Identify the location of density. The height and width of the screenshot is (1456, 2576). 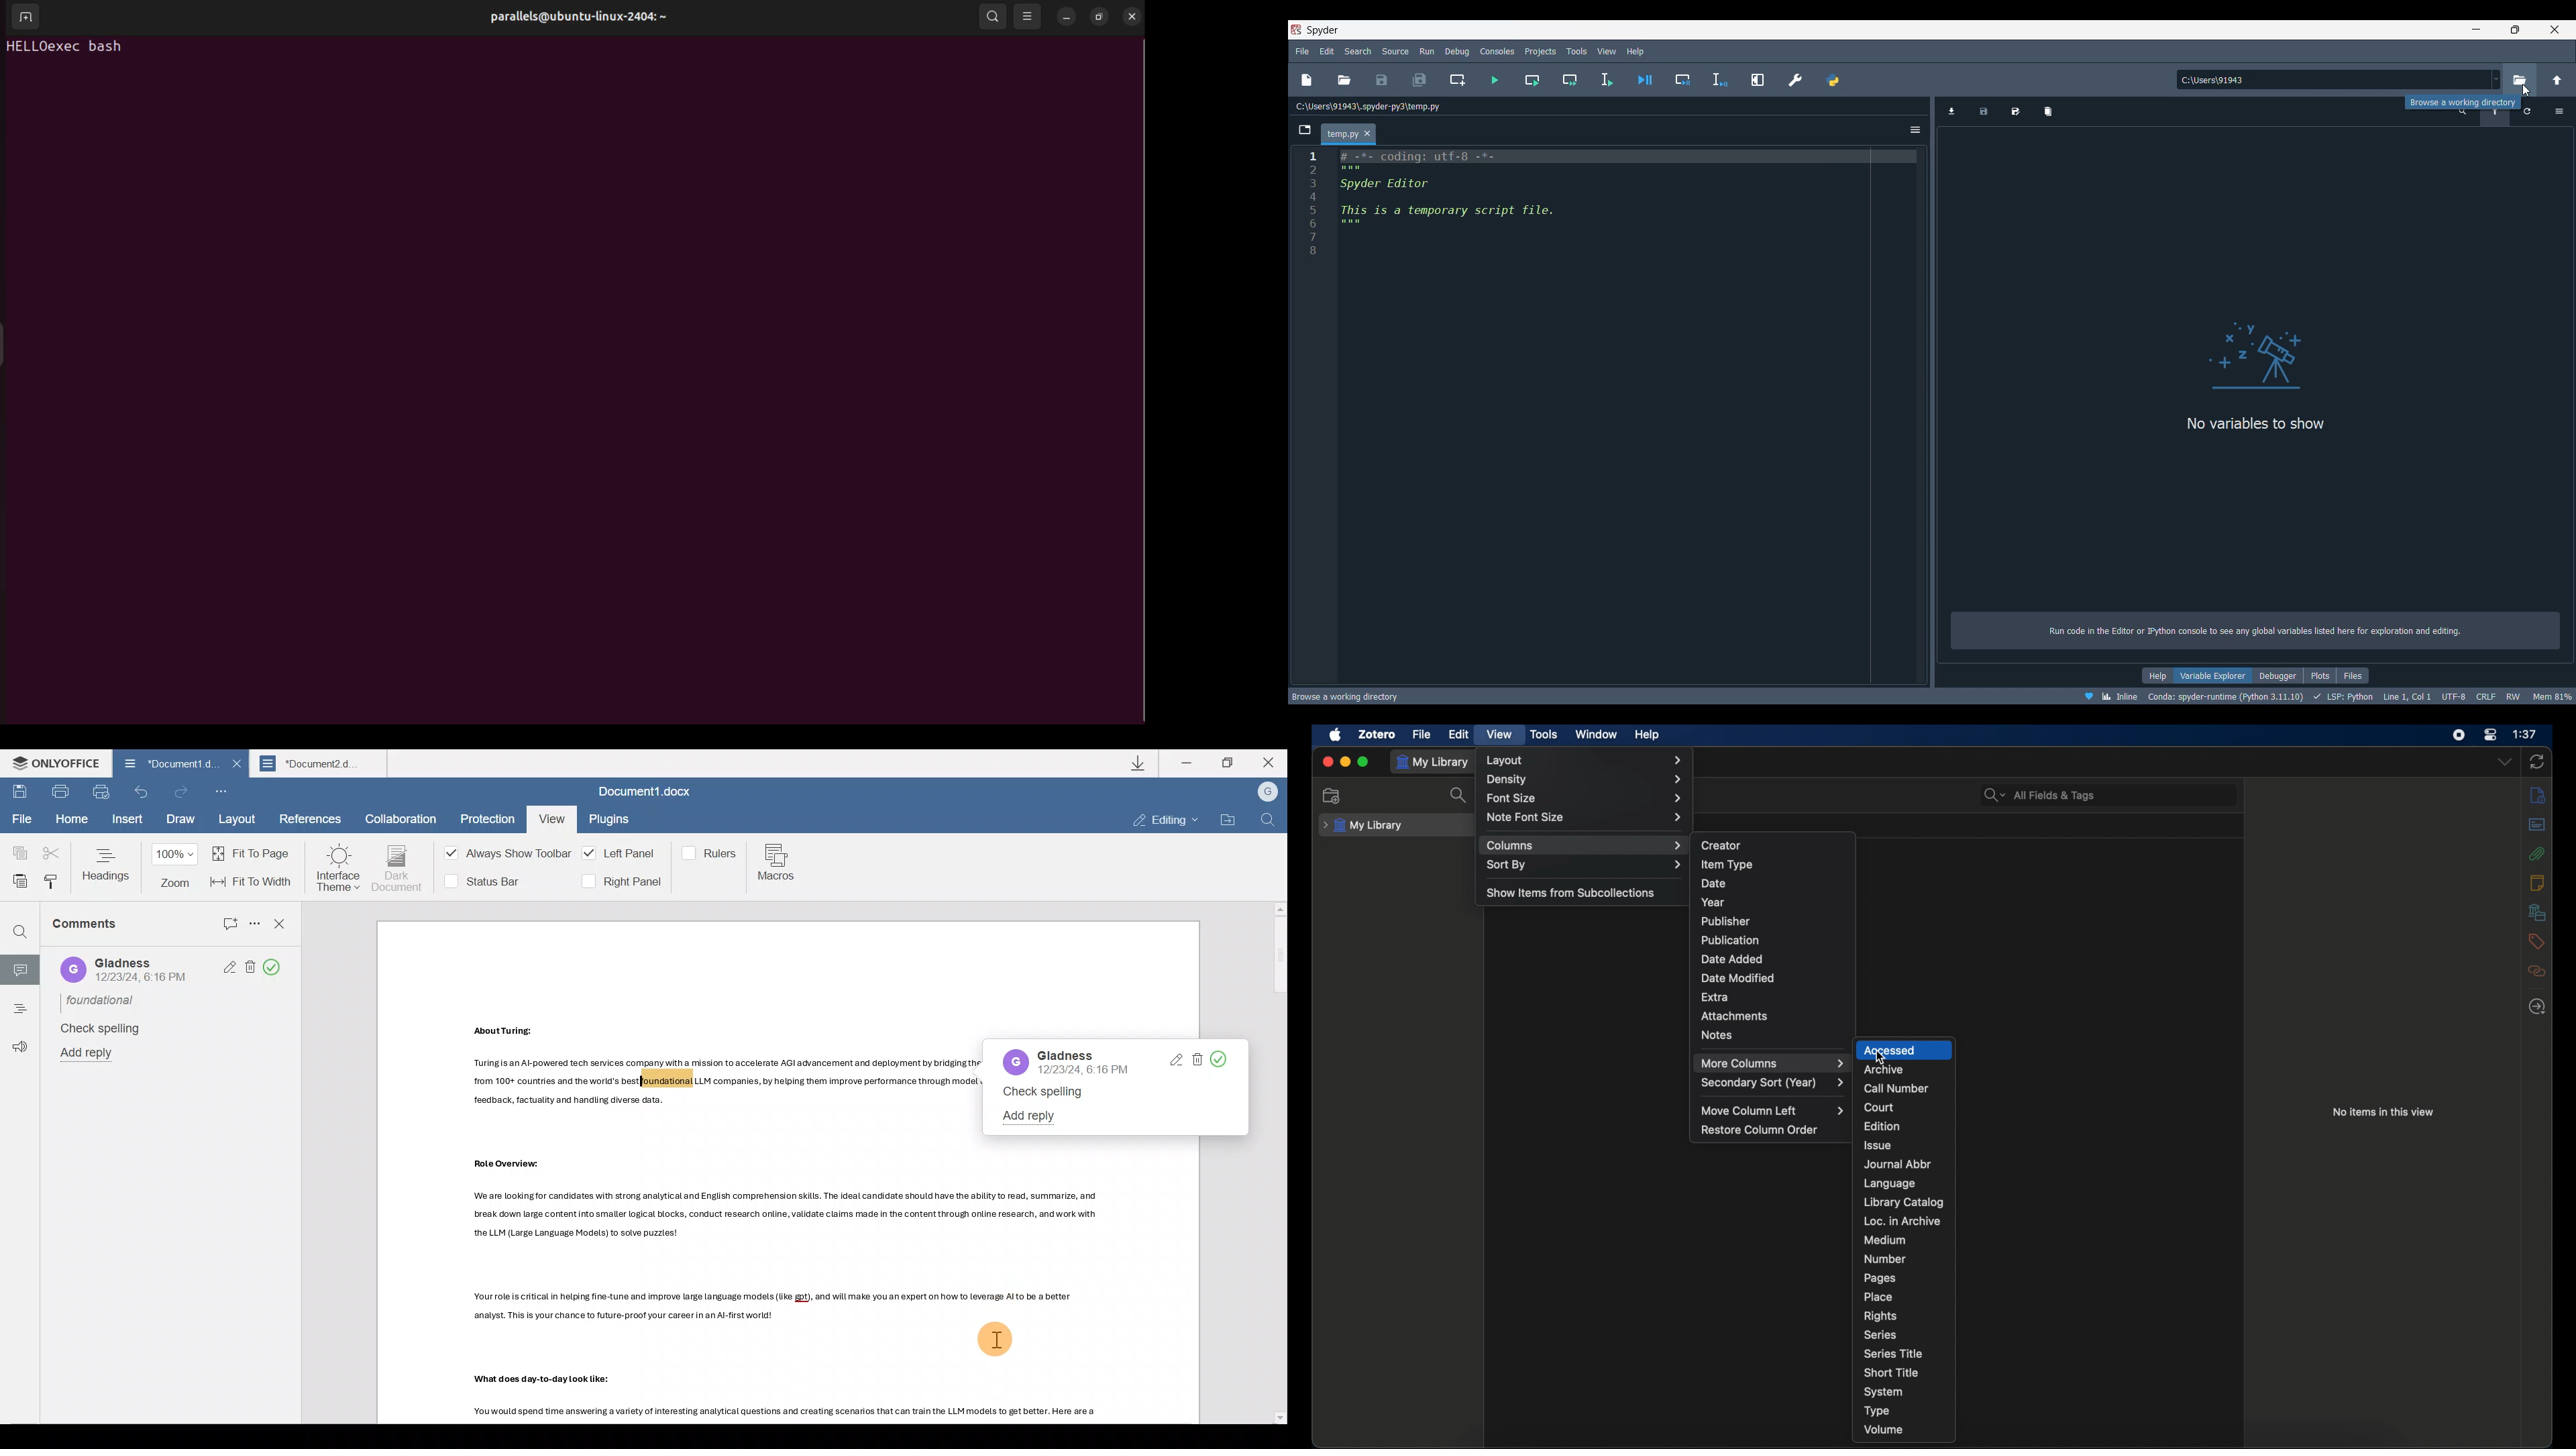
(1583, 779).